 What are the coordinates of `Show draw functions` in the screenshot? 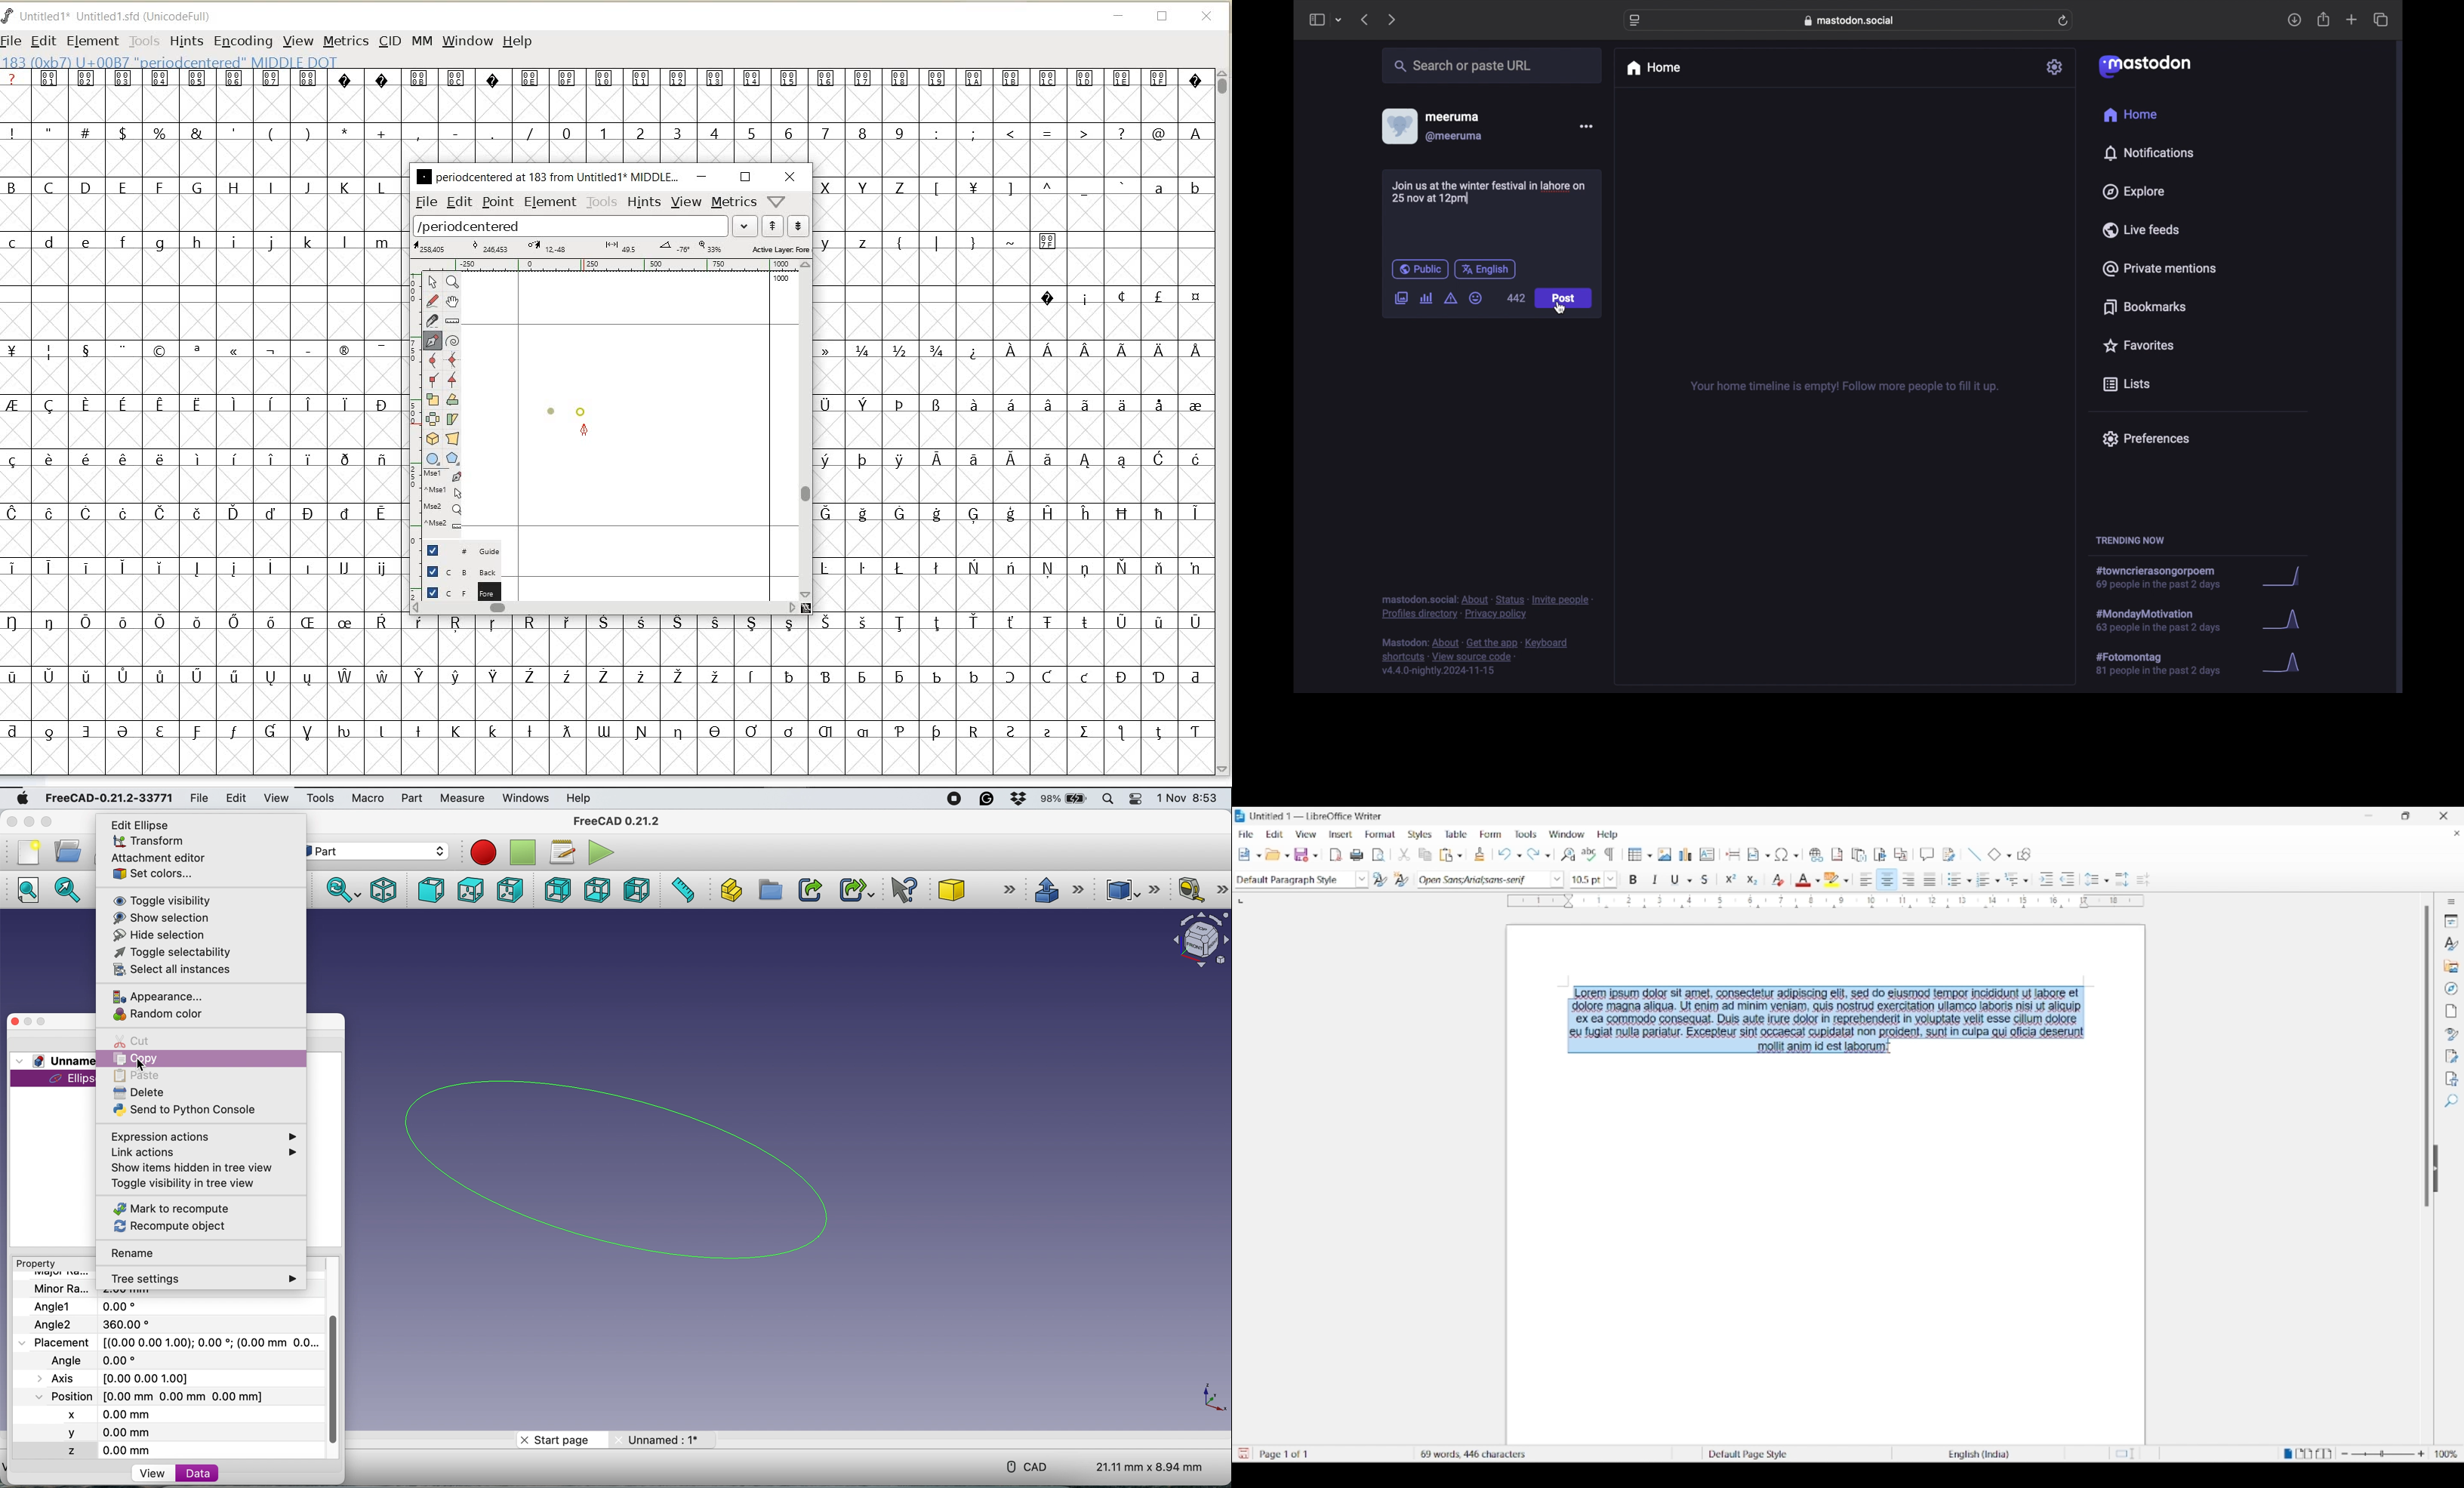 It's located at (2024, 854).